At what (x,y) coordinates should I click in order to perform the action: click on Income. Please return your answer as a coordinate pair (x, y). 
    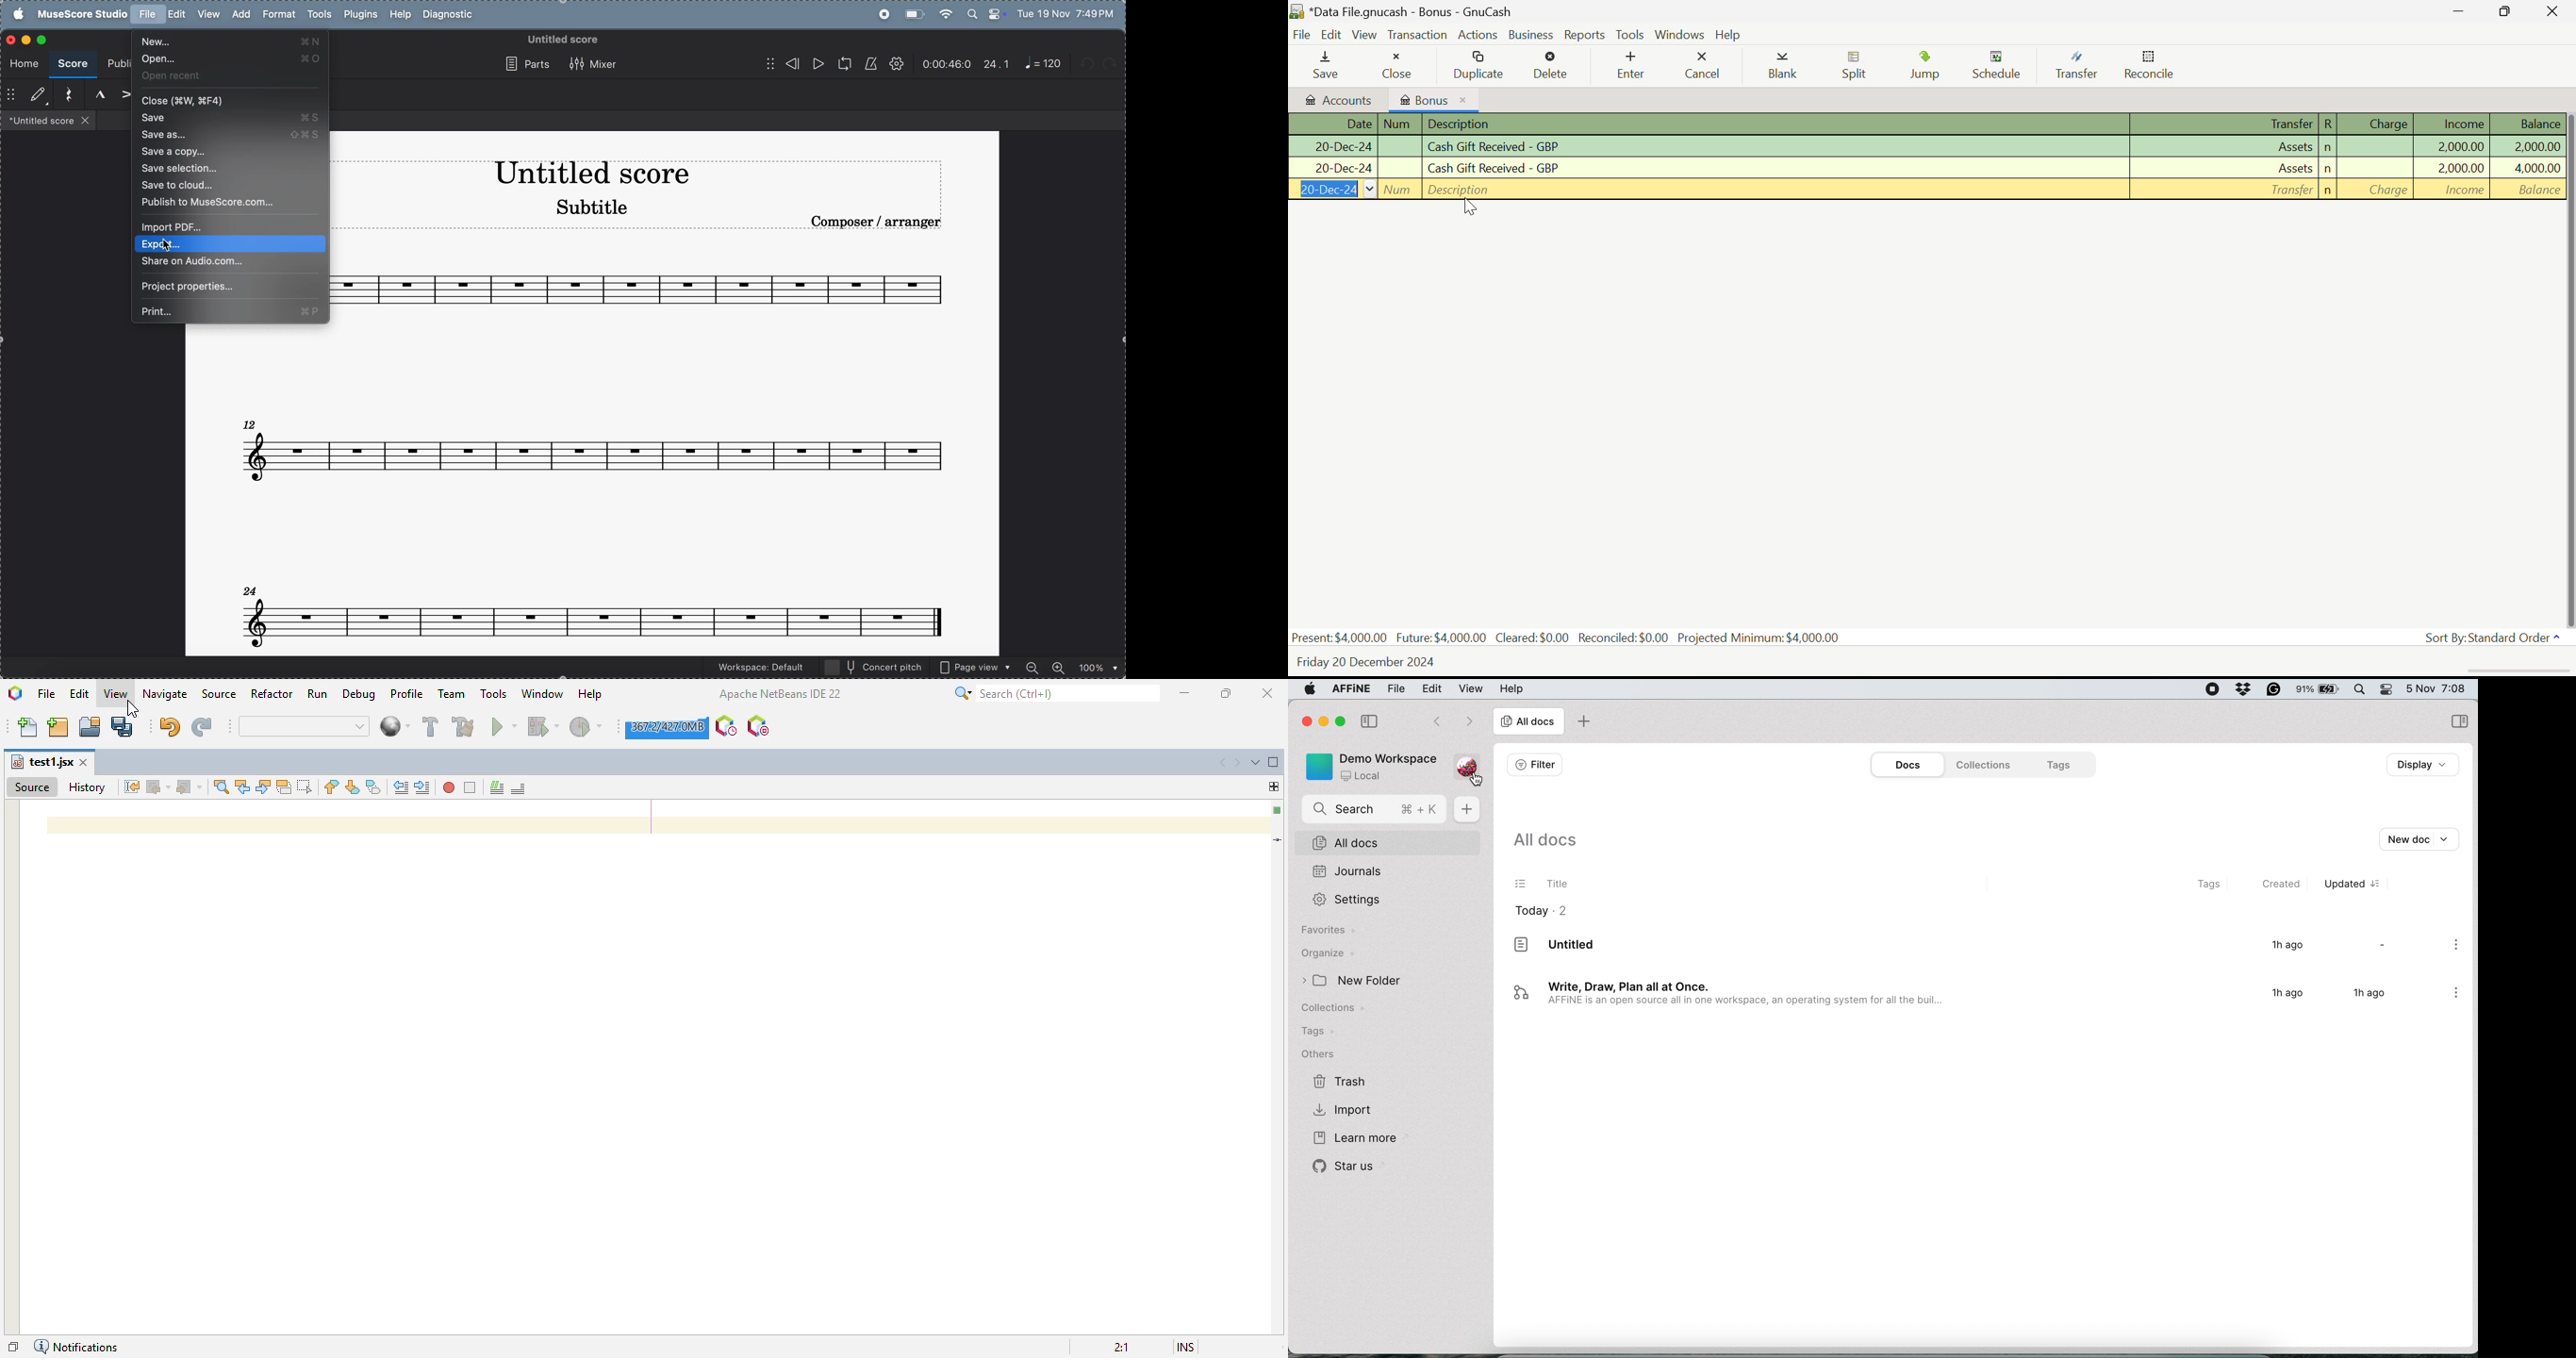
    Looking at the image, I should click on (2454, 146).